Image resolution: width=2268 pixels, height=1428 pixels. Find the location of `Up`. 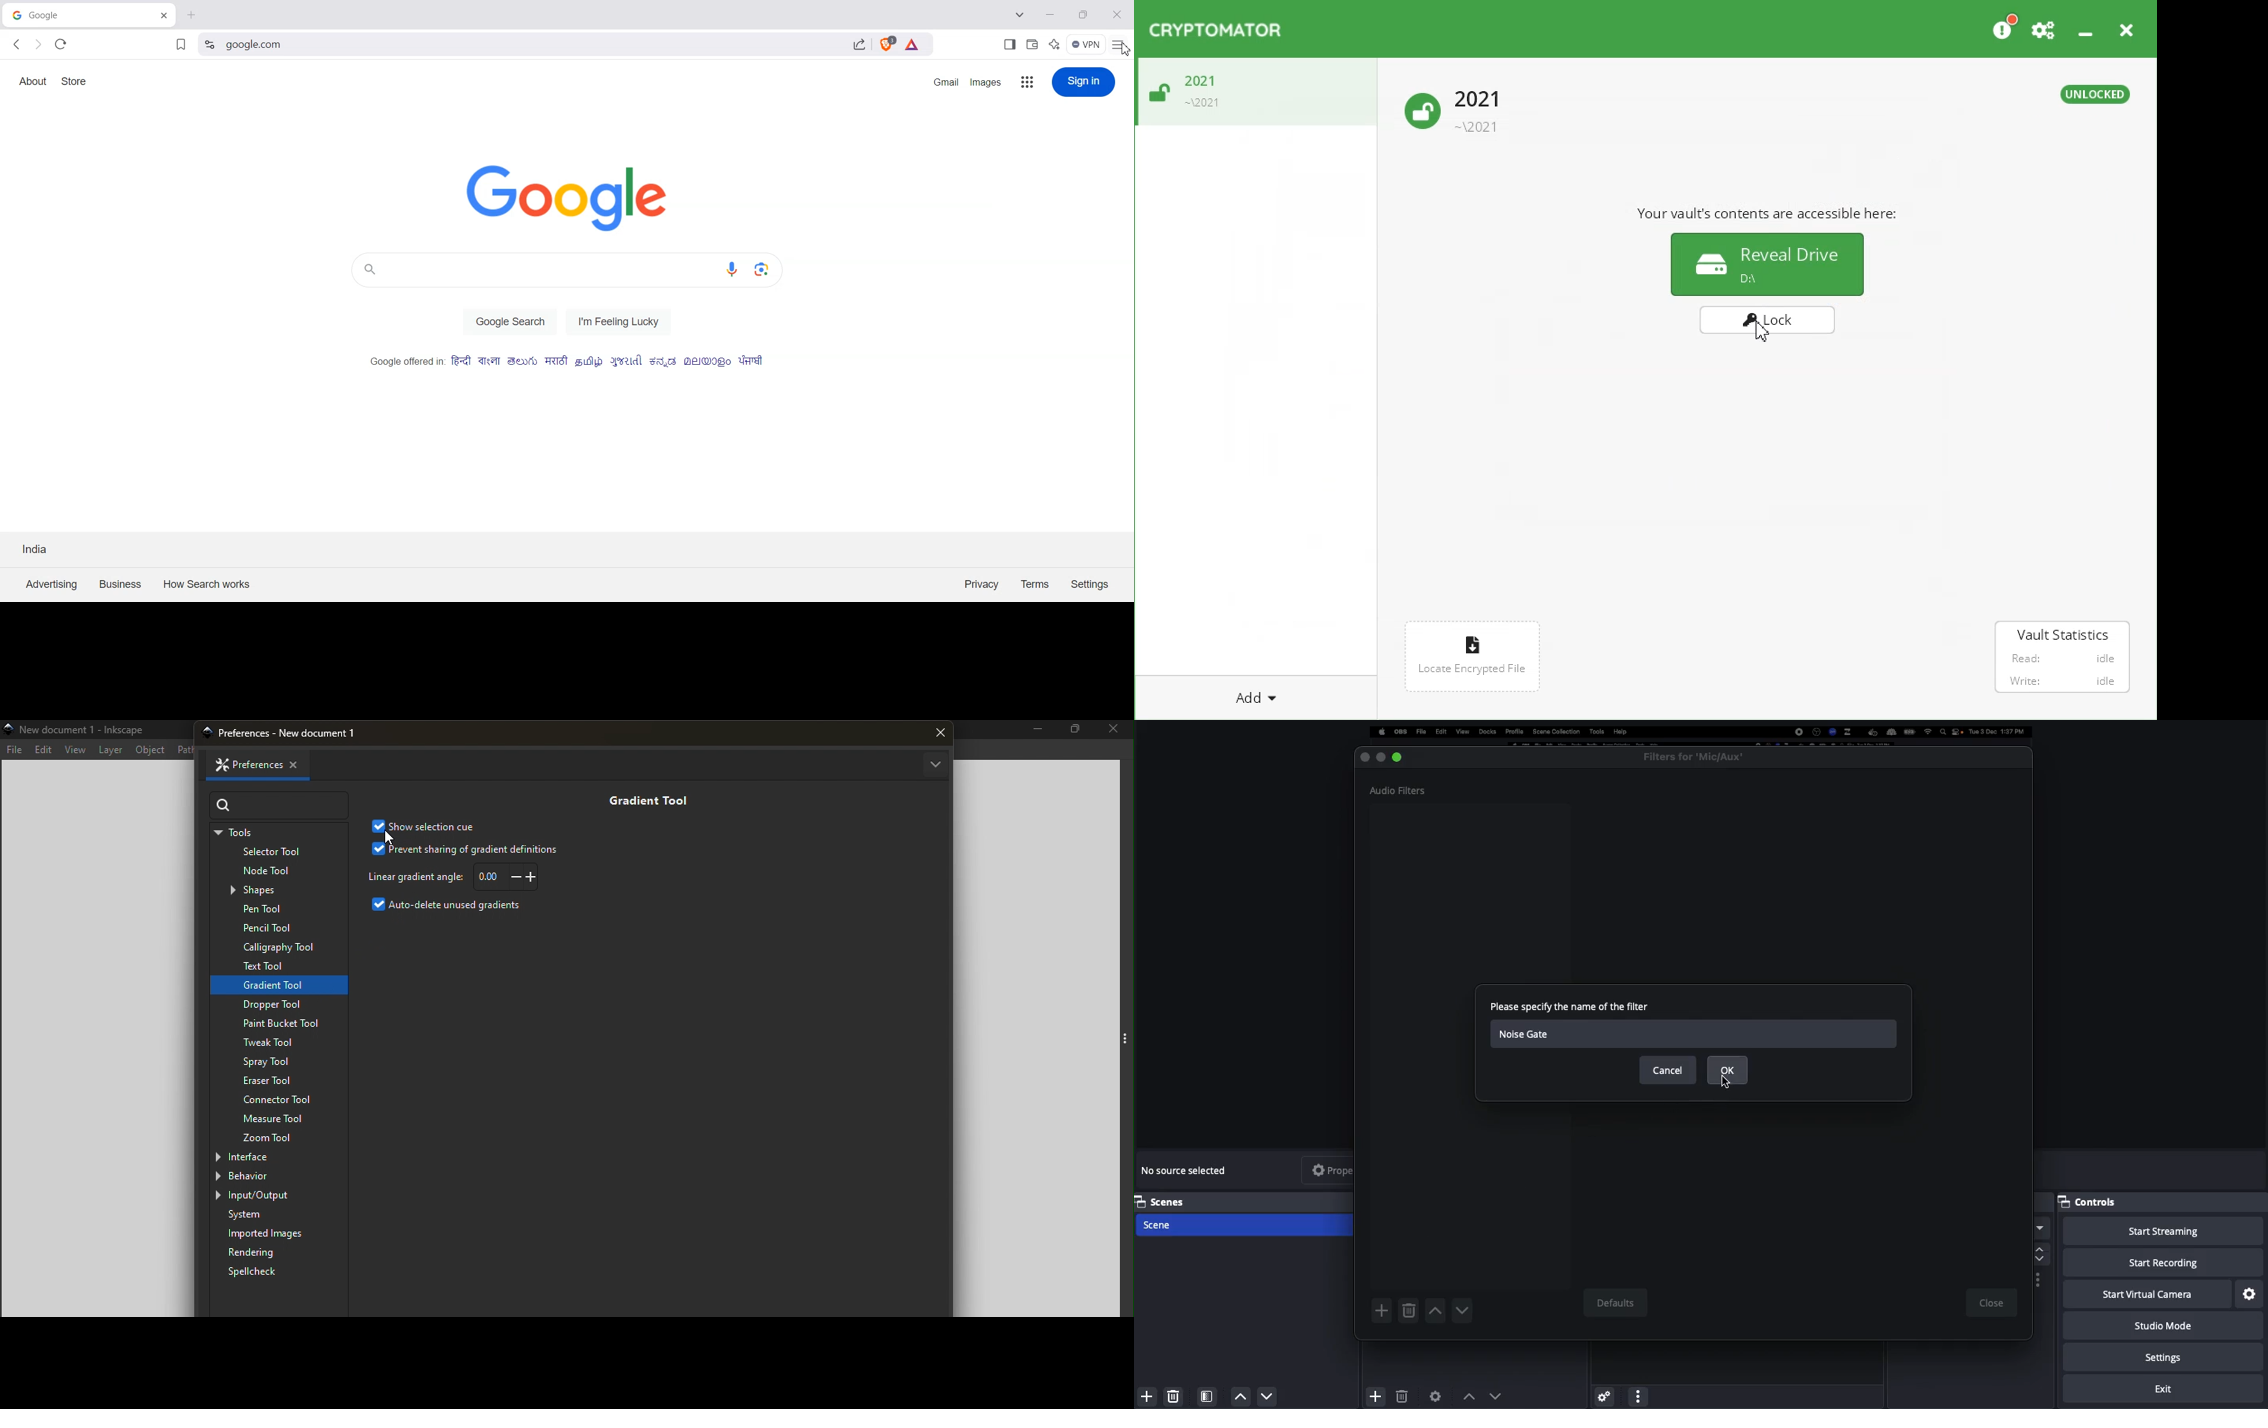

Up is located at coordinates (1434, 1312).